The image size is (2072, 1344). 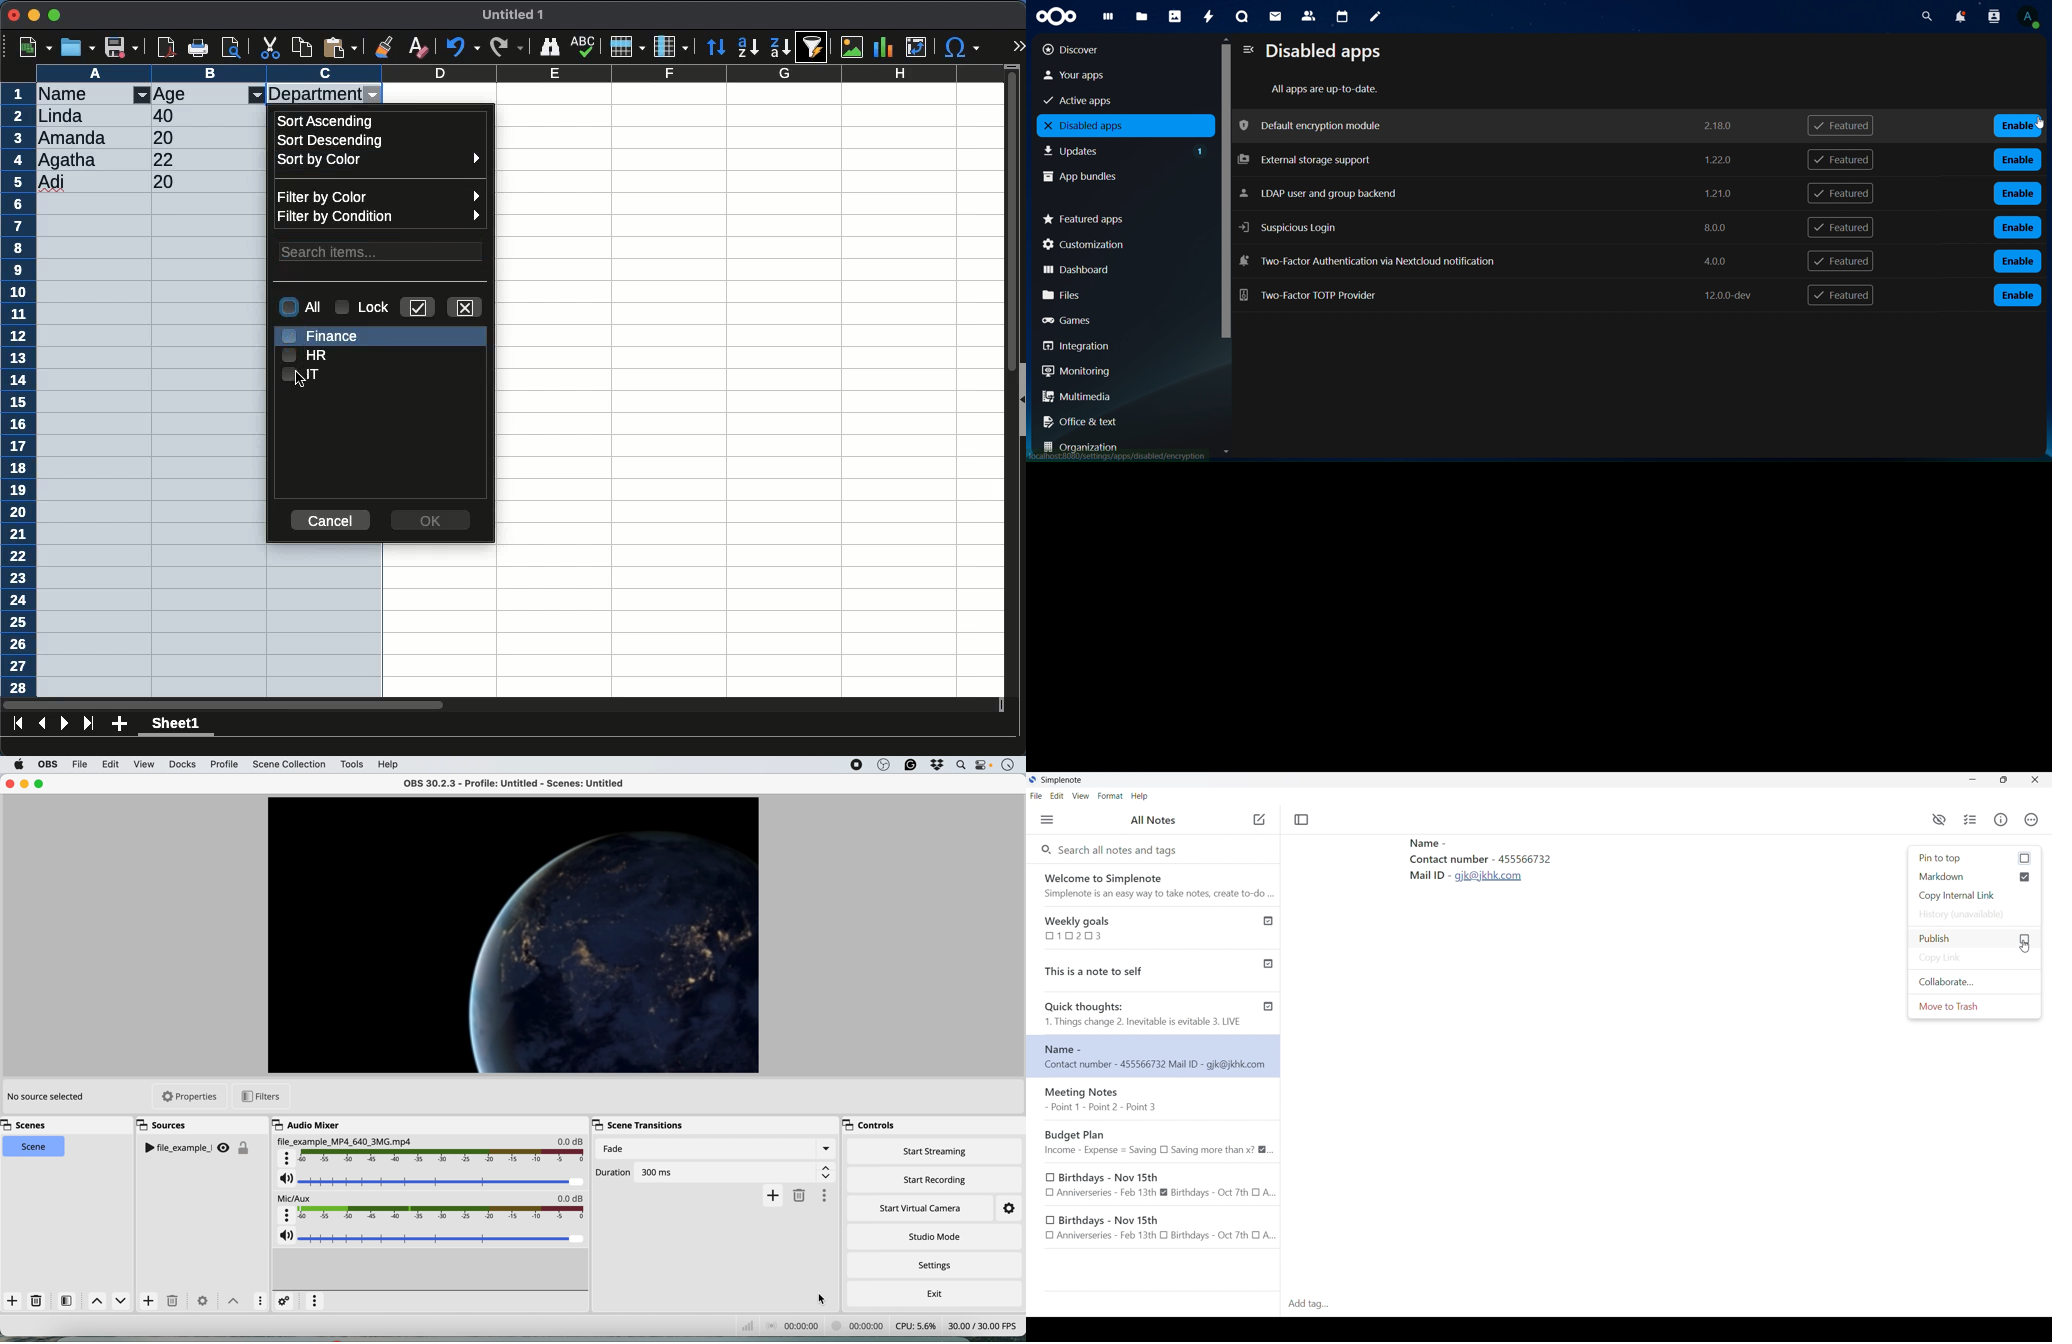 I want to click on filter by condition, so click(x=381, y=217).